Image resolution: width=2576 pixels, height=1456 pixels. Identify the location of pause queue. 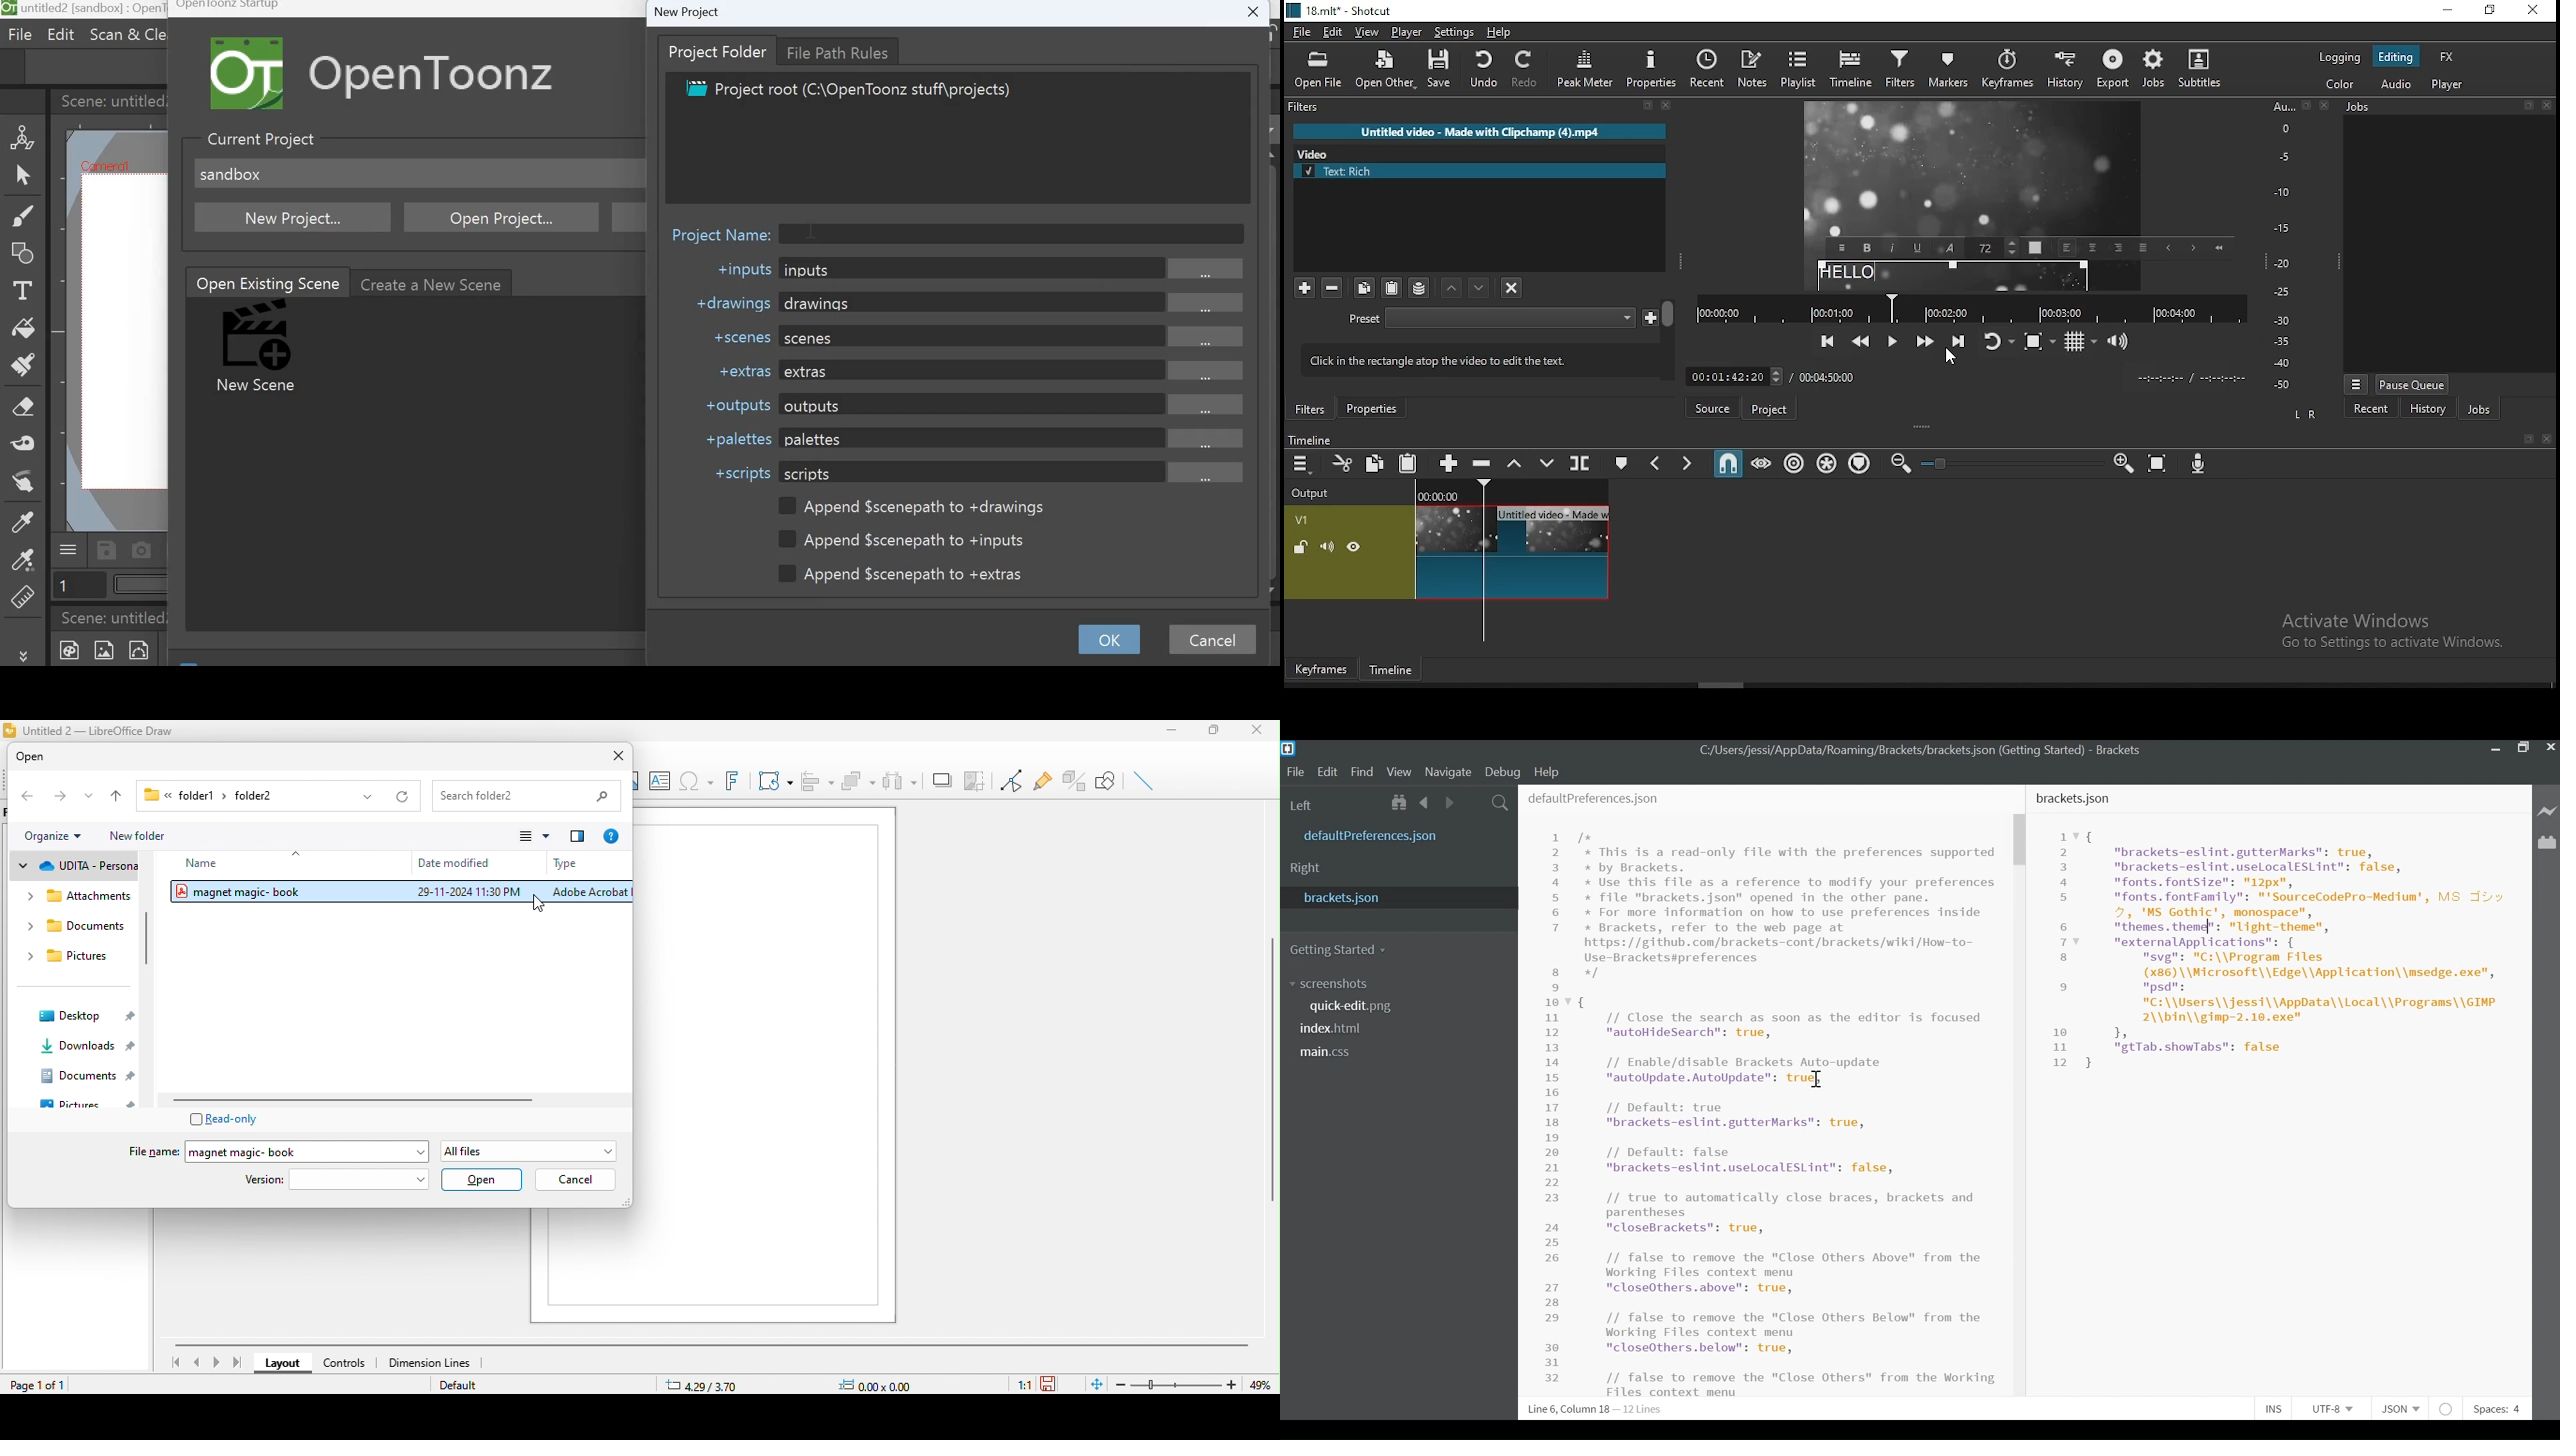
(2413, 384).